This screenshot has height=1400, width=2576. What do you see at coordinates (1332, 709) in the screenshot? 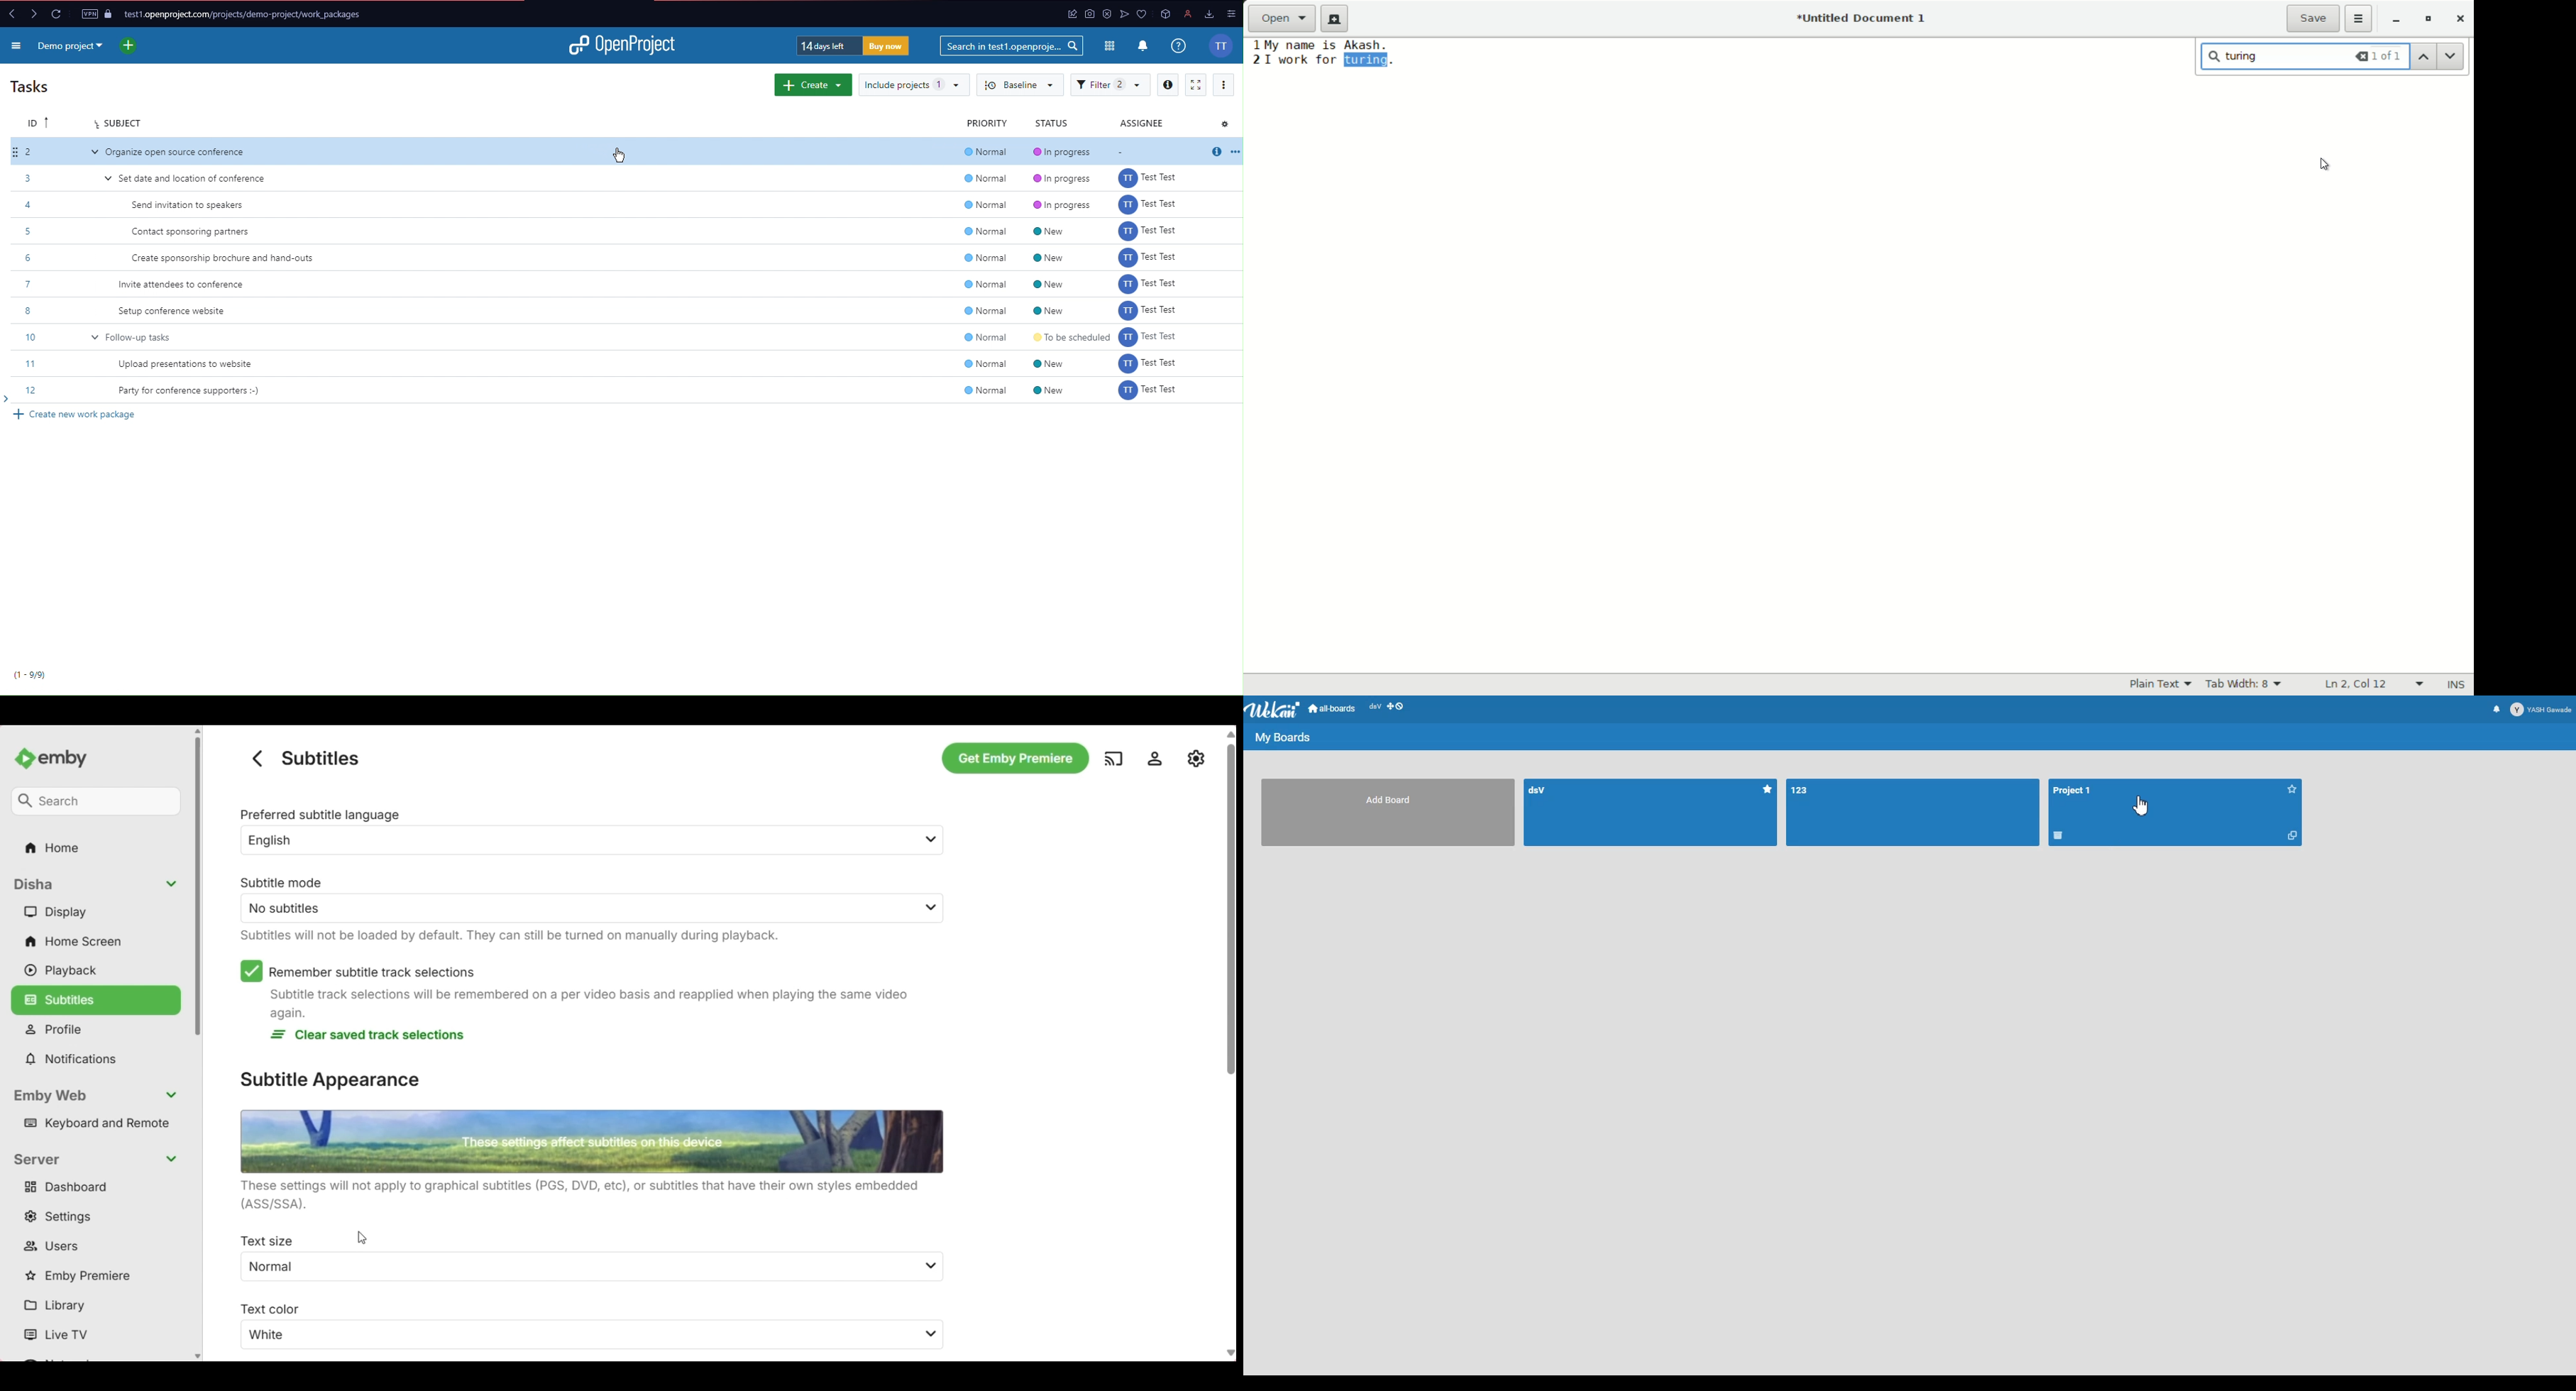
I see `all-boards` at bounding box center [1332, 709].